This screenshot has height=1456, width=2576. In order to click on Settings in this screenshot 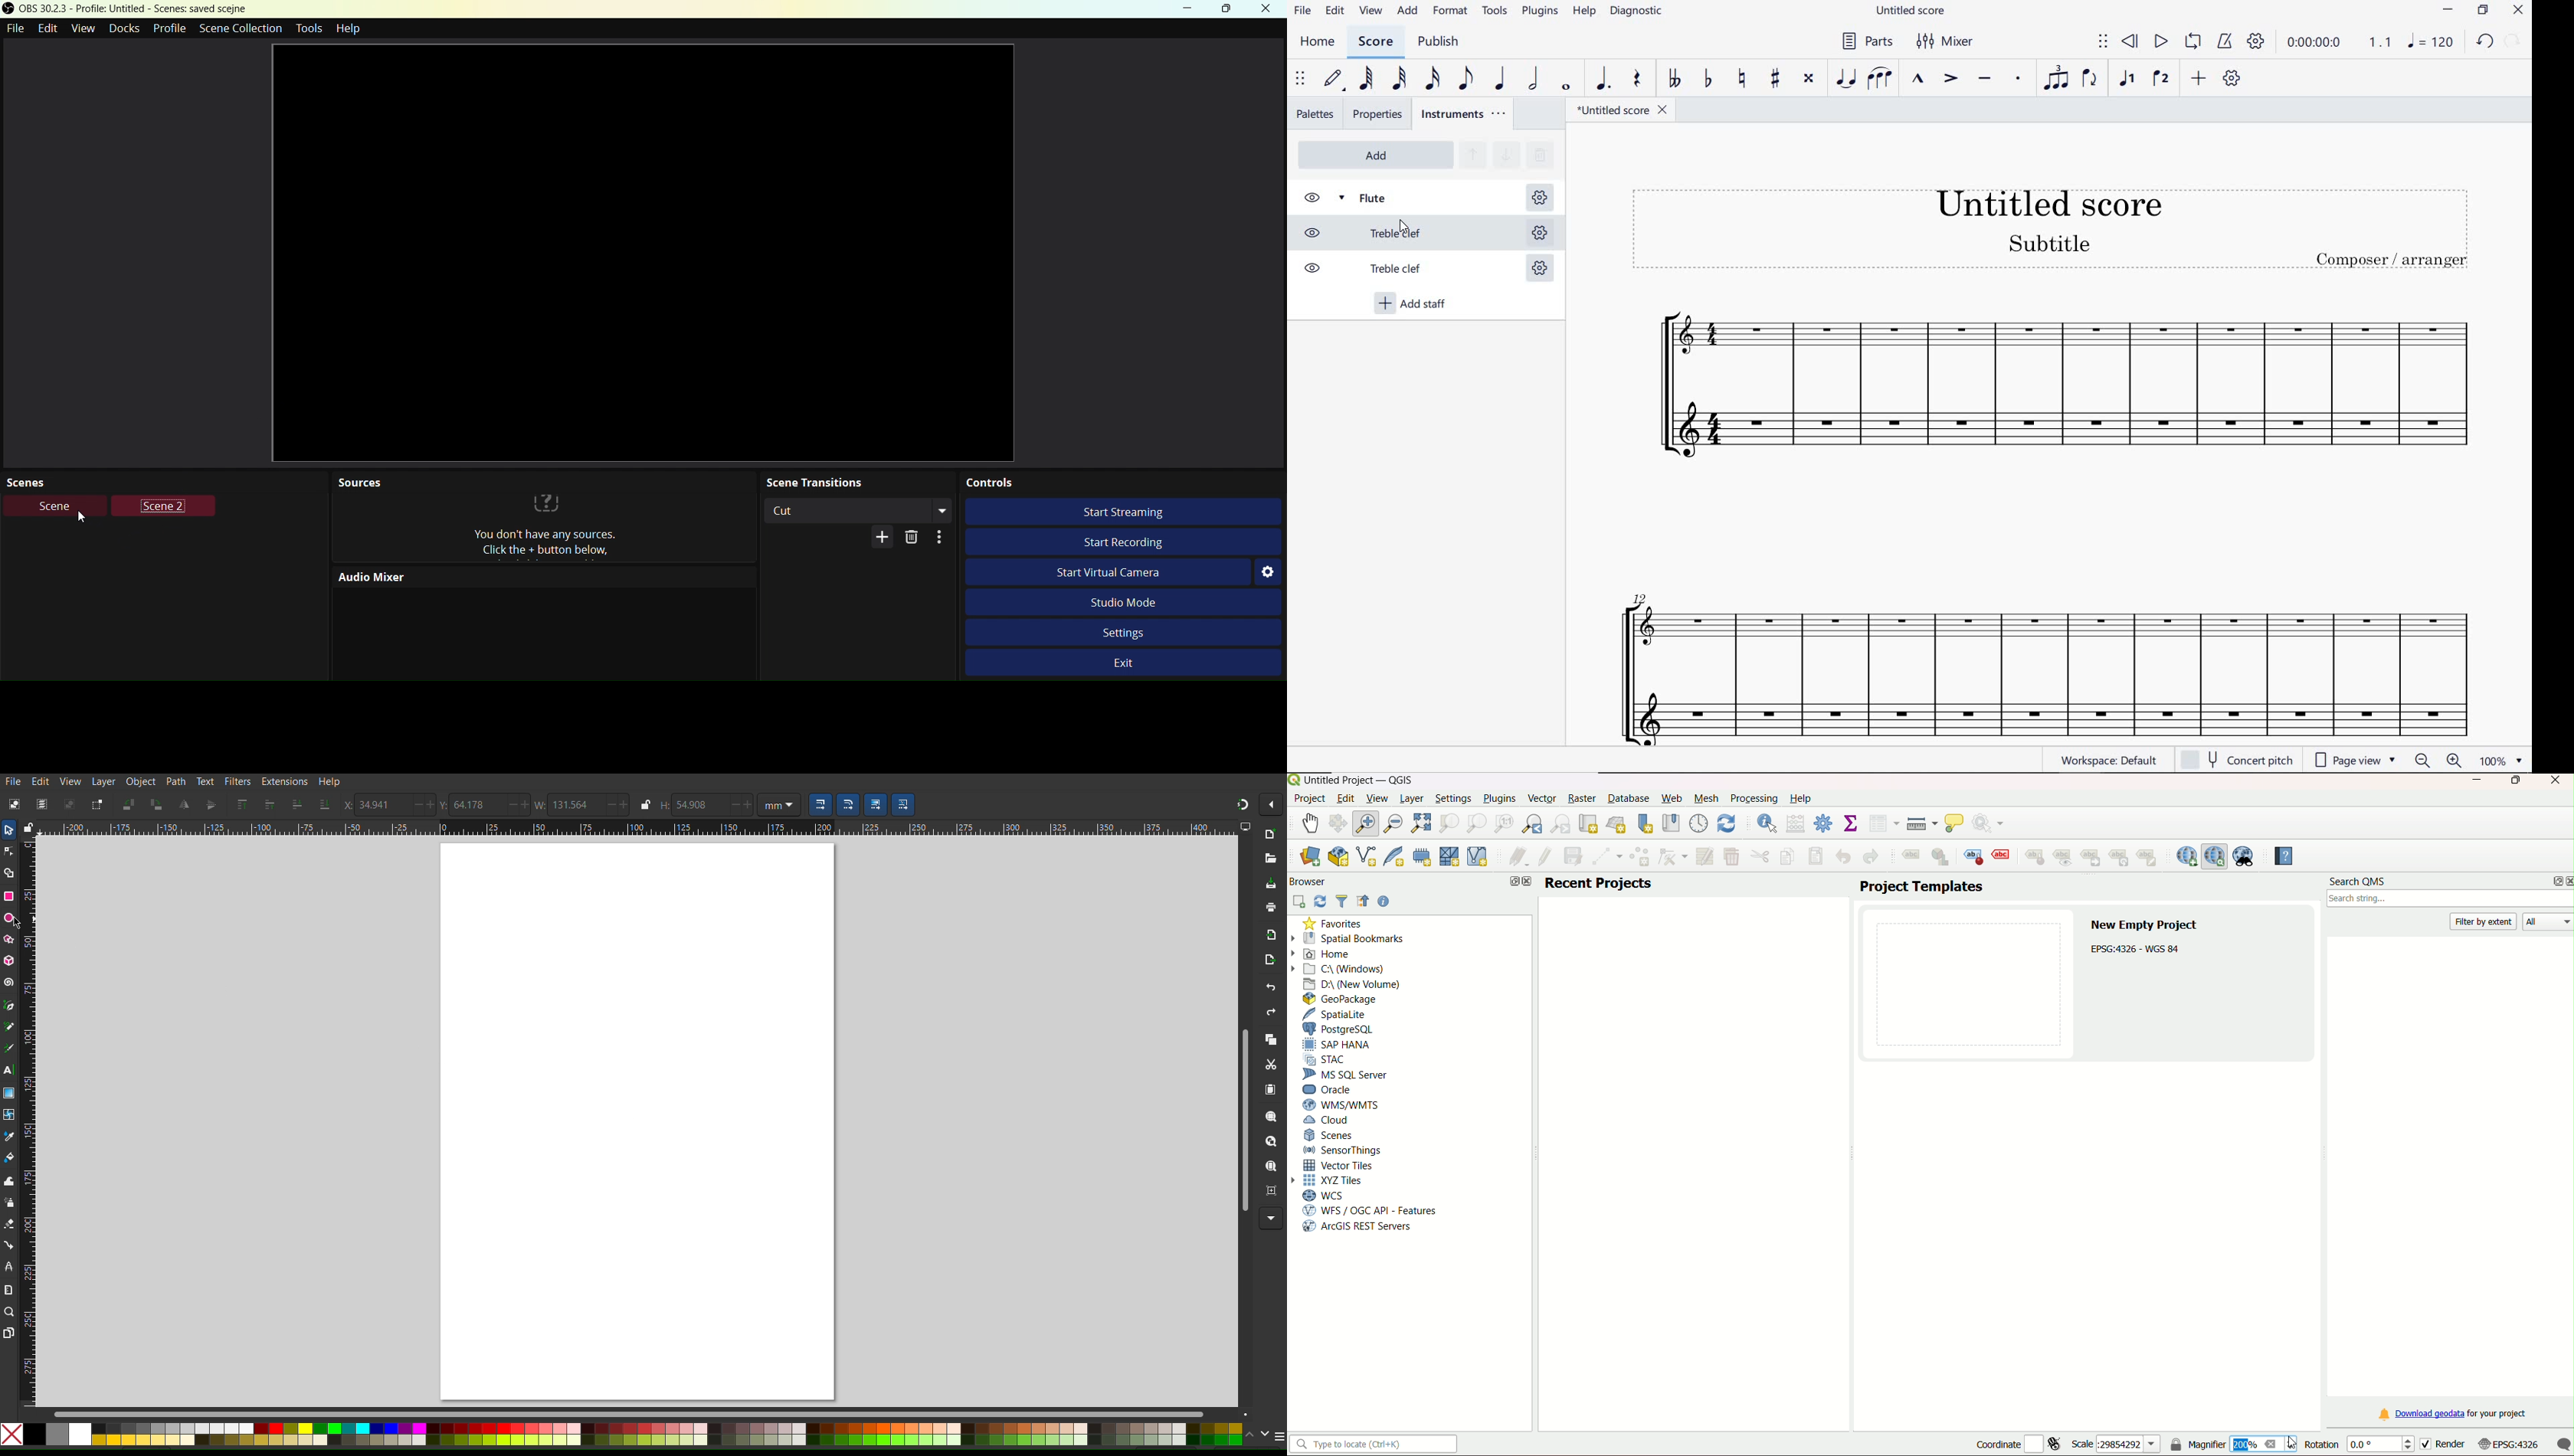, I will do `click(1268, 572)`.